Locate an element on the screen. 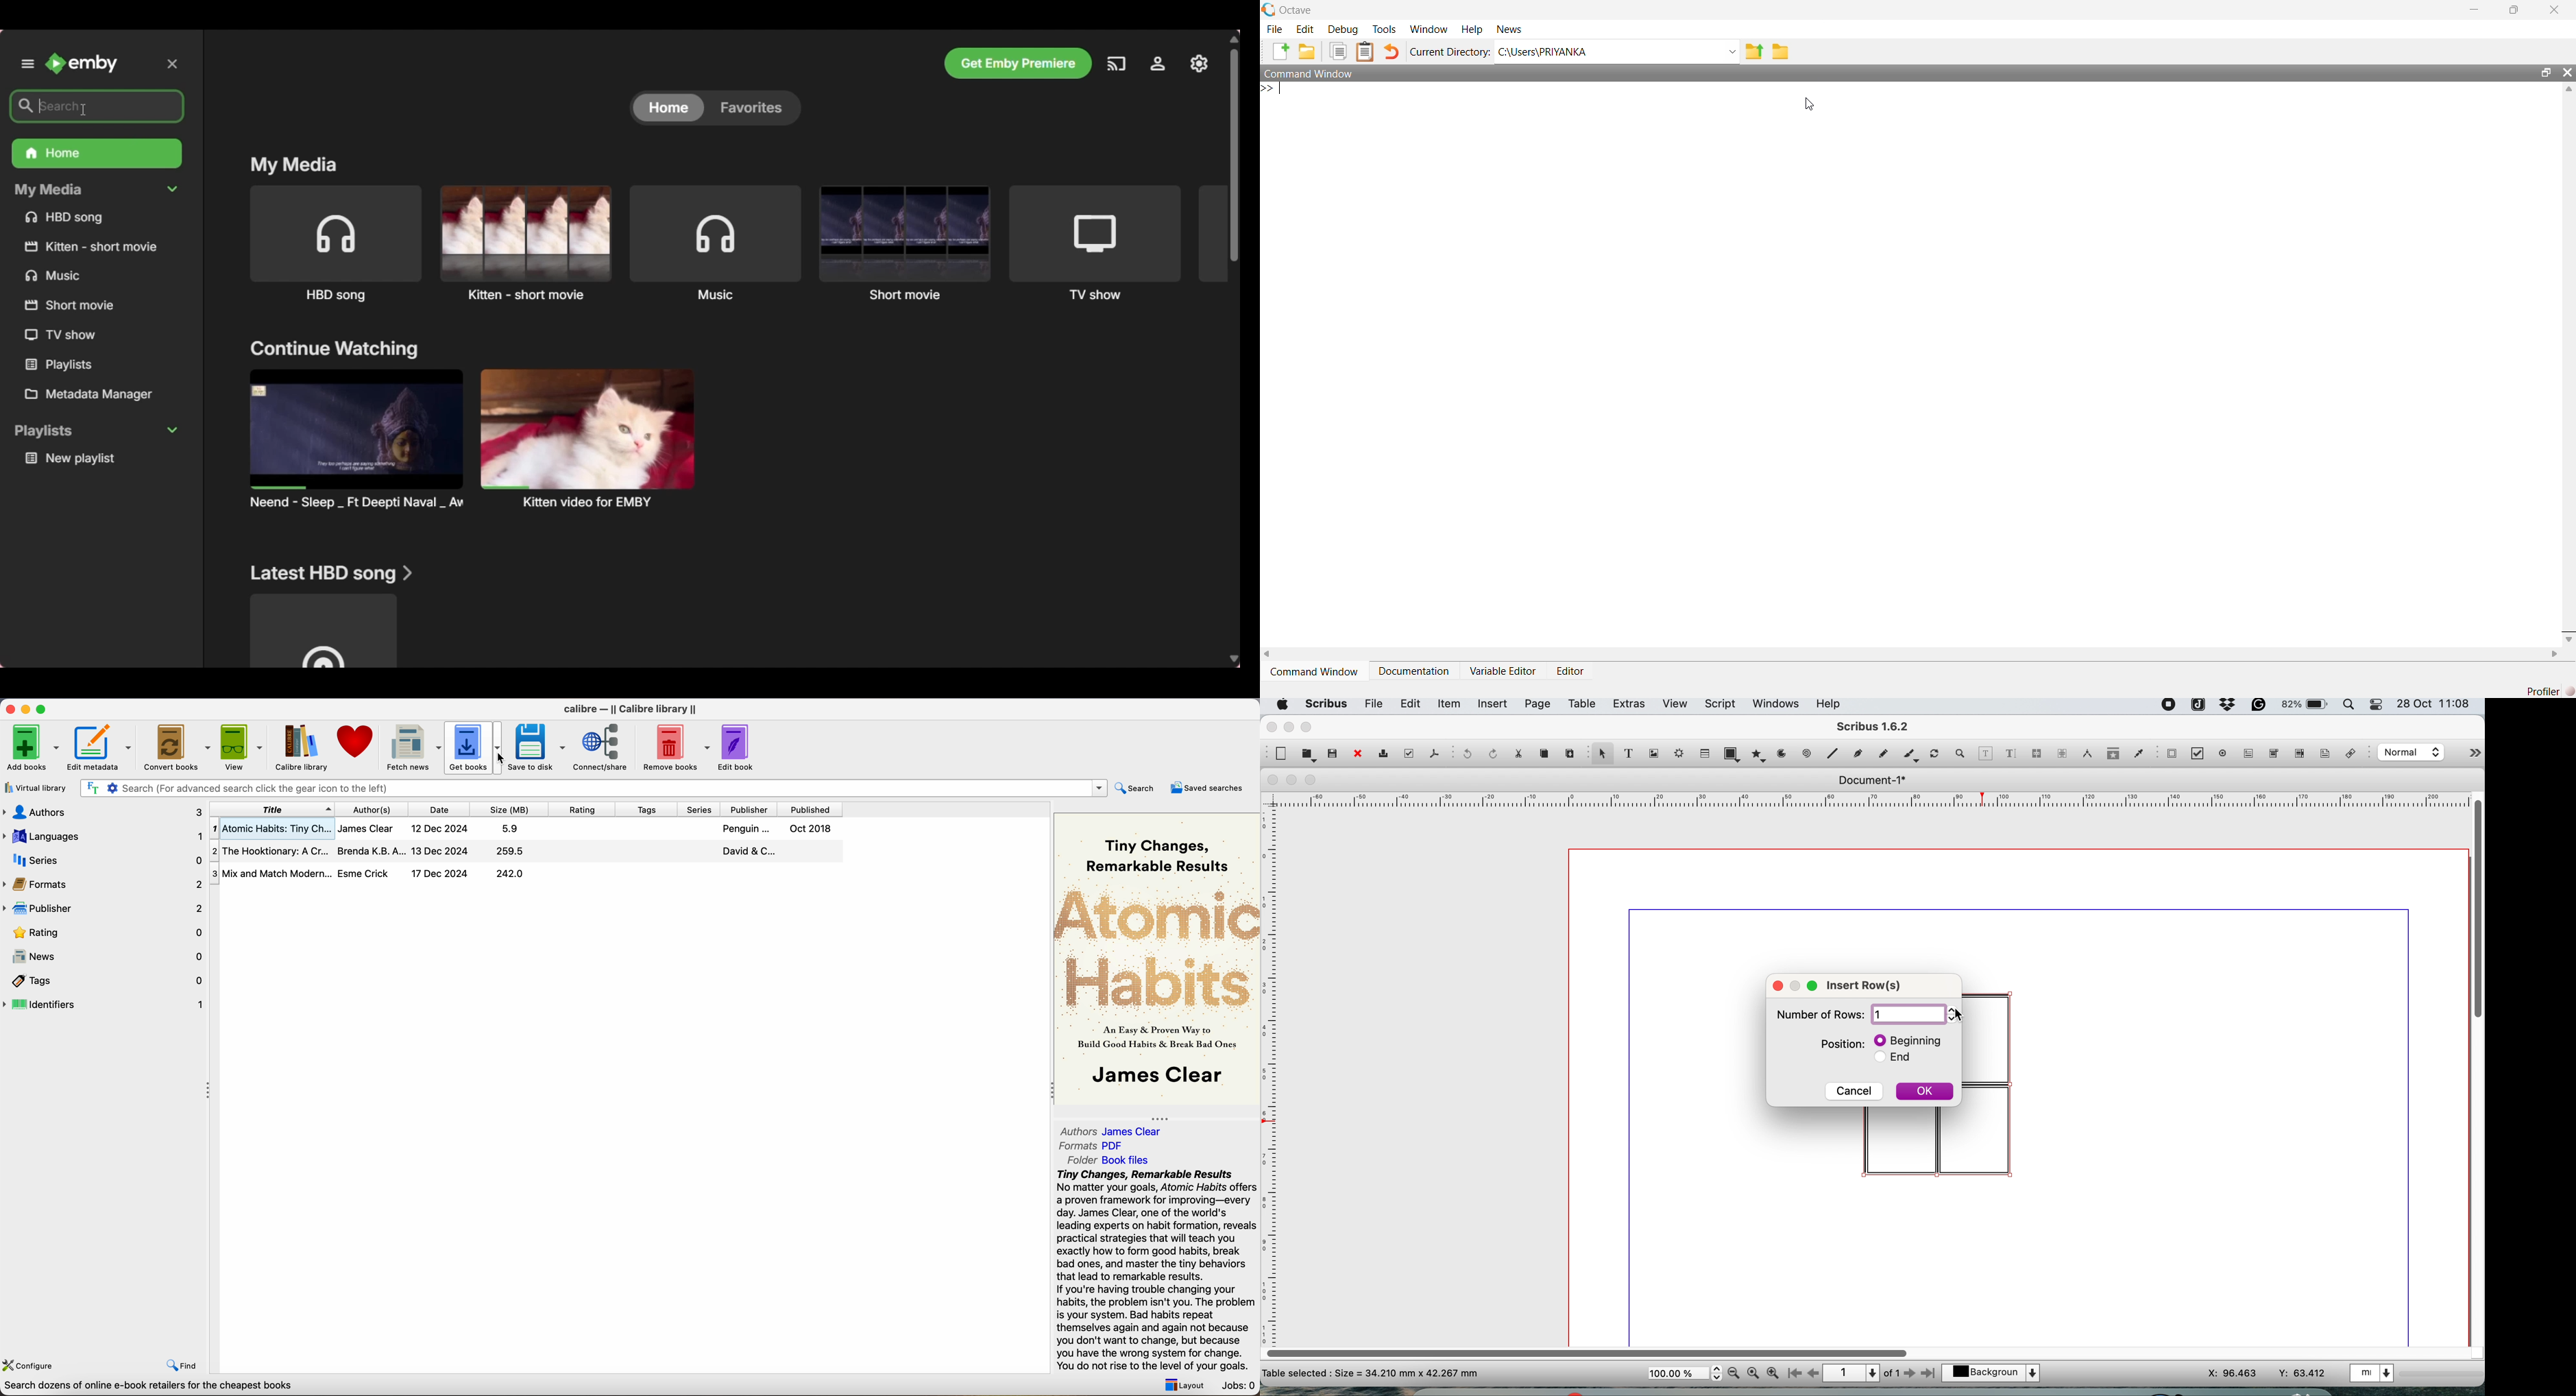 This screenshot has height=1400, width=2576. pdf radio button is located at coordinates (2223, 753).